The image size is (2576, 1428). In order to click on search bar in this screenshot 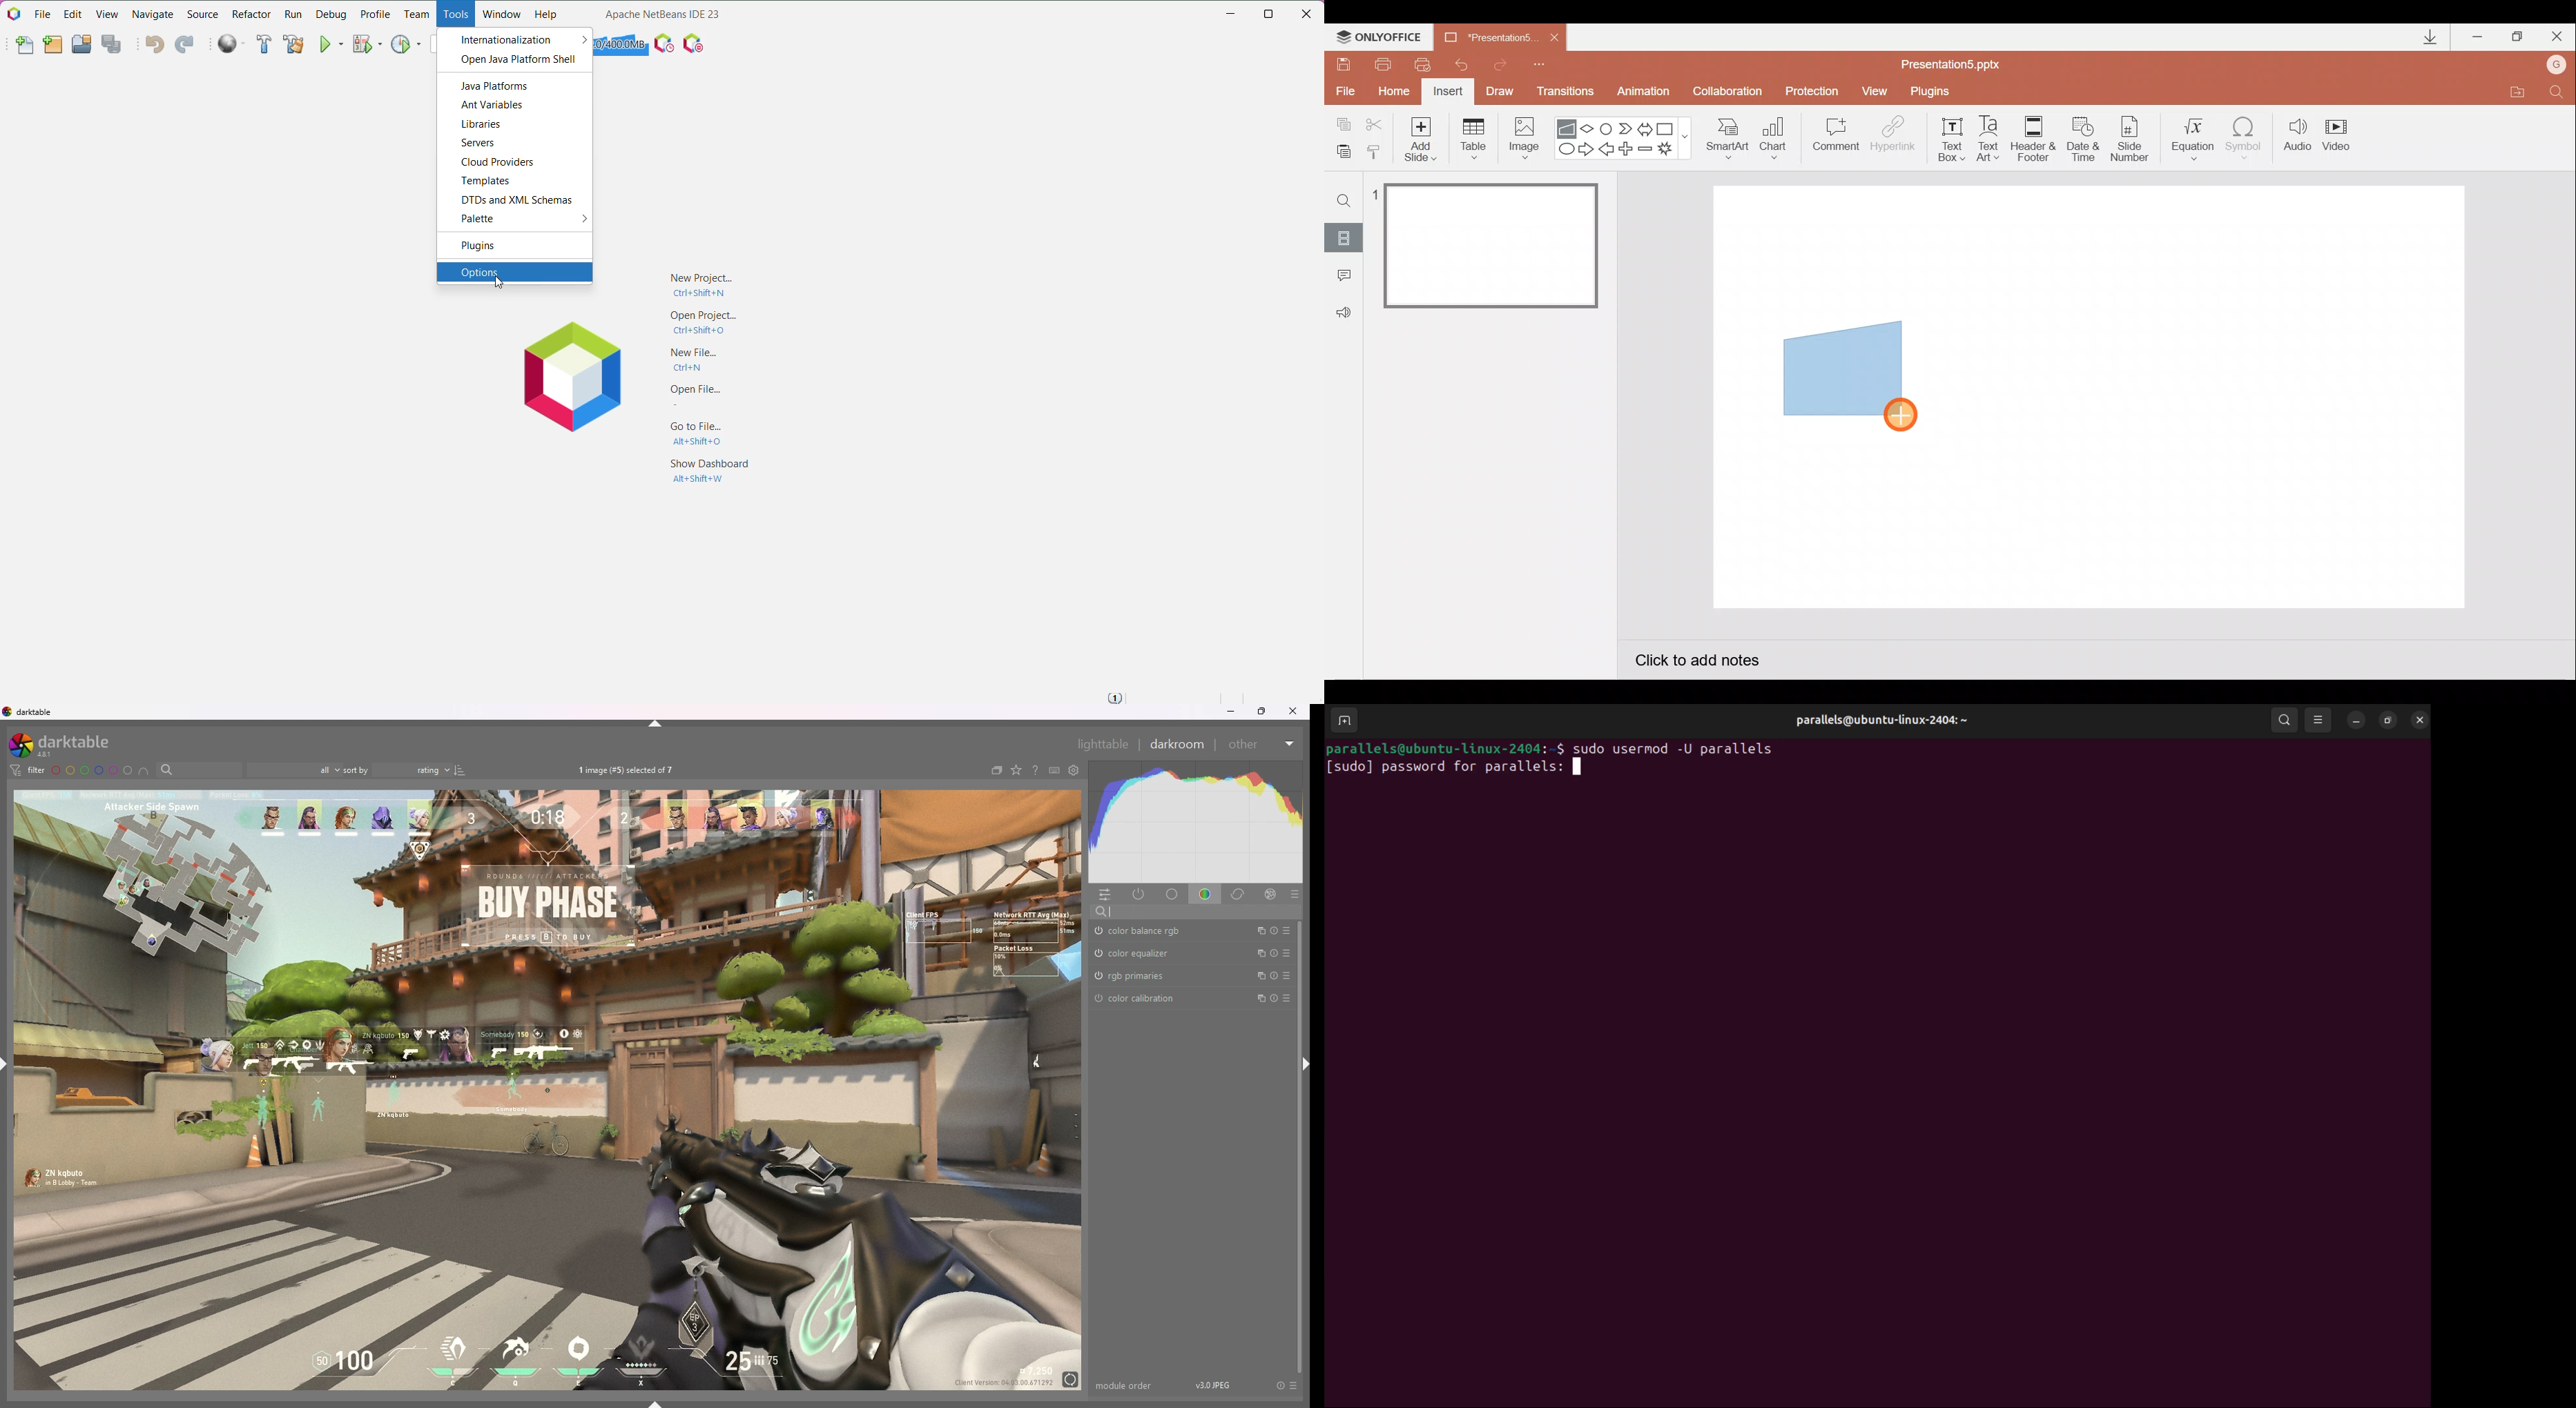, I will do `click(197, 770)`.